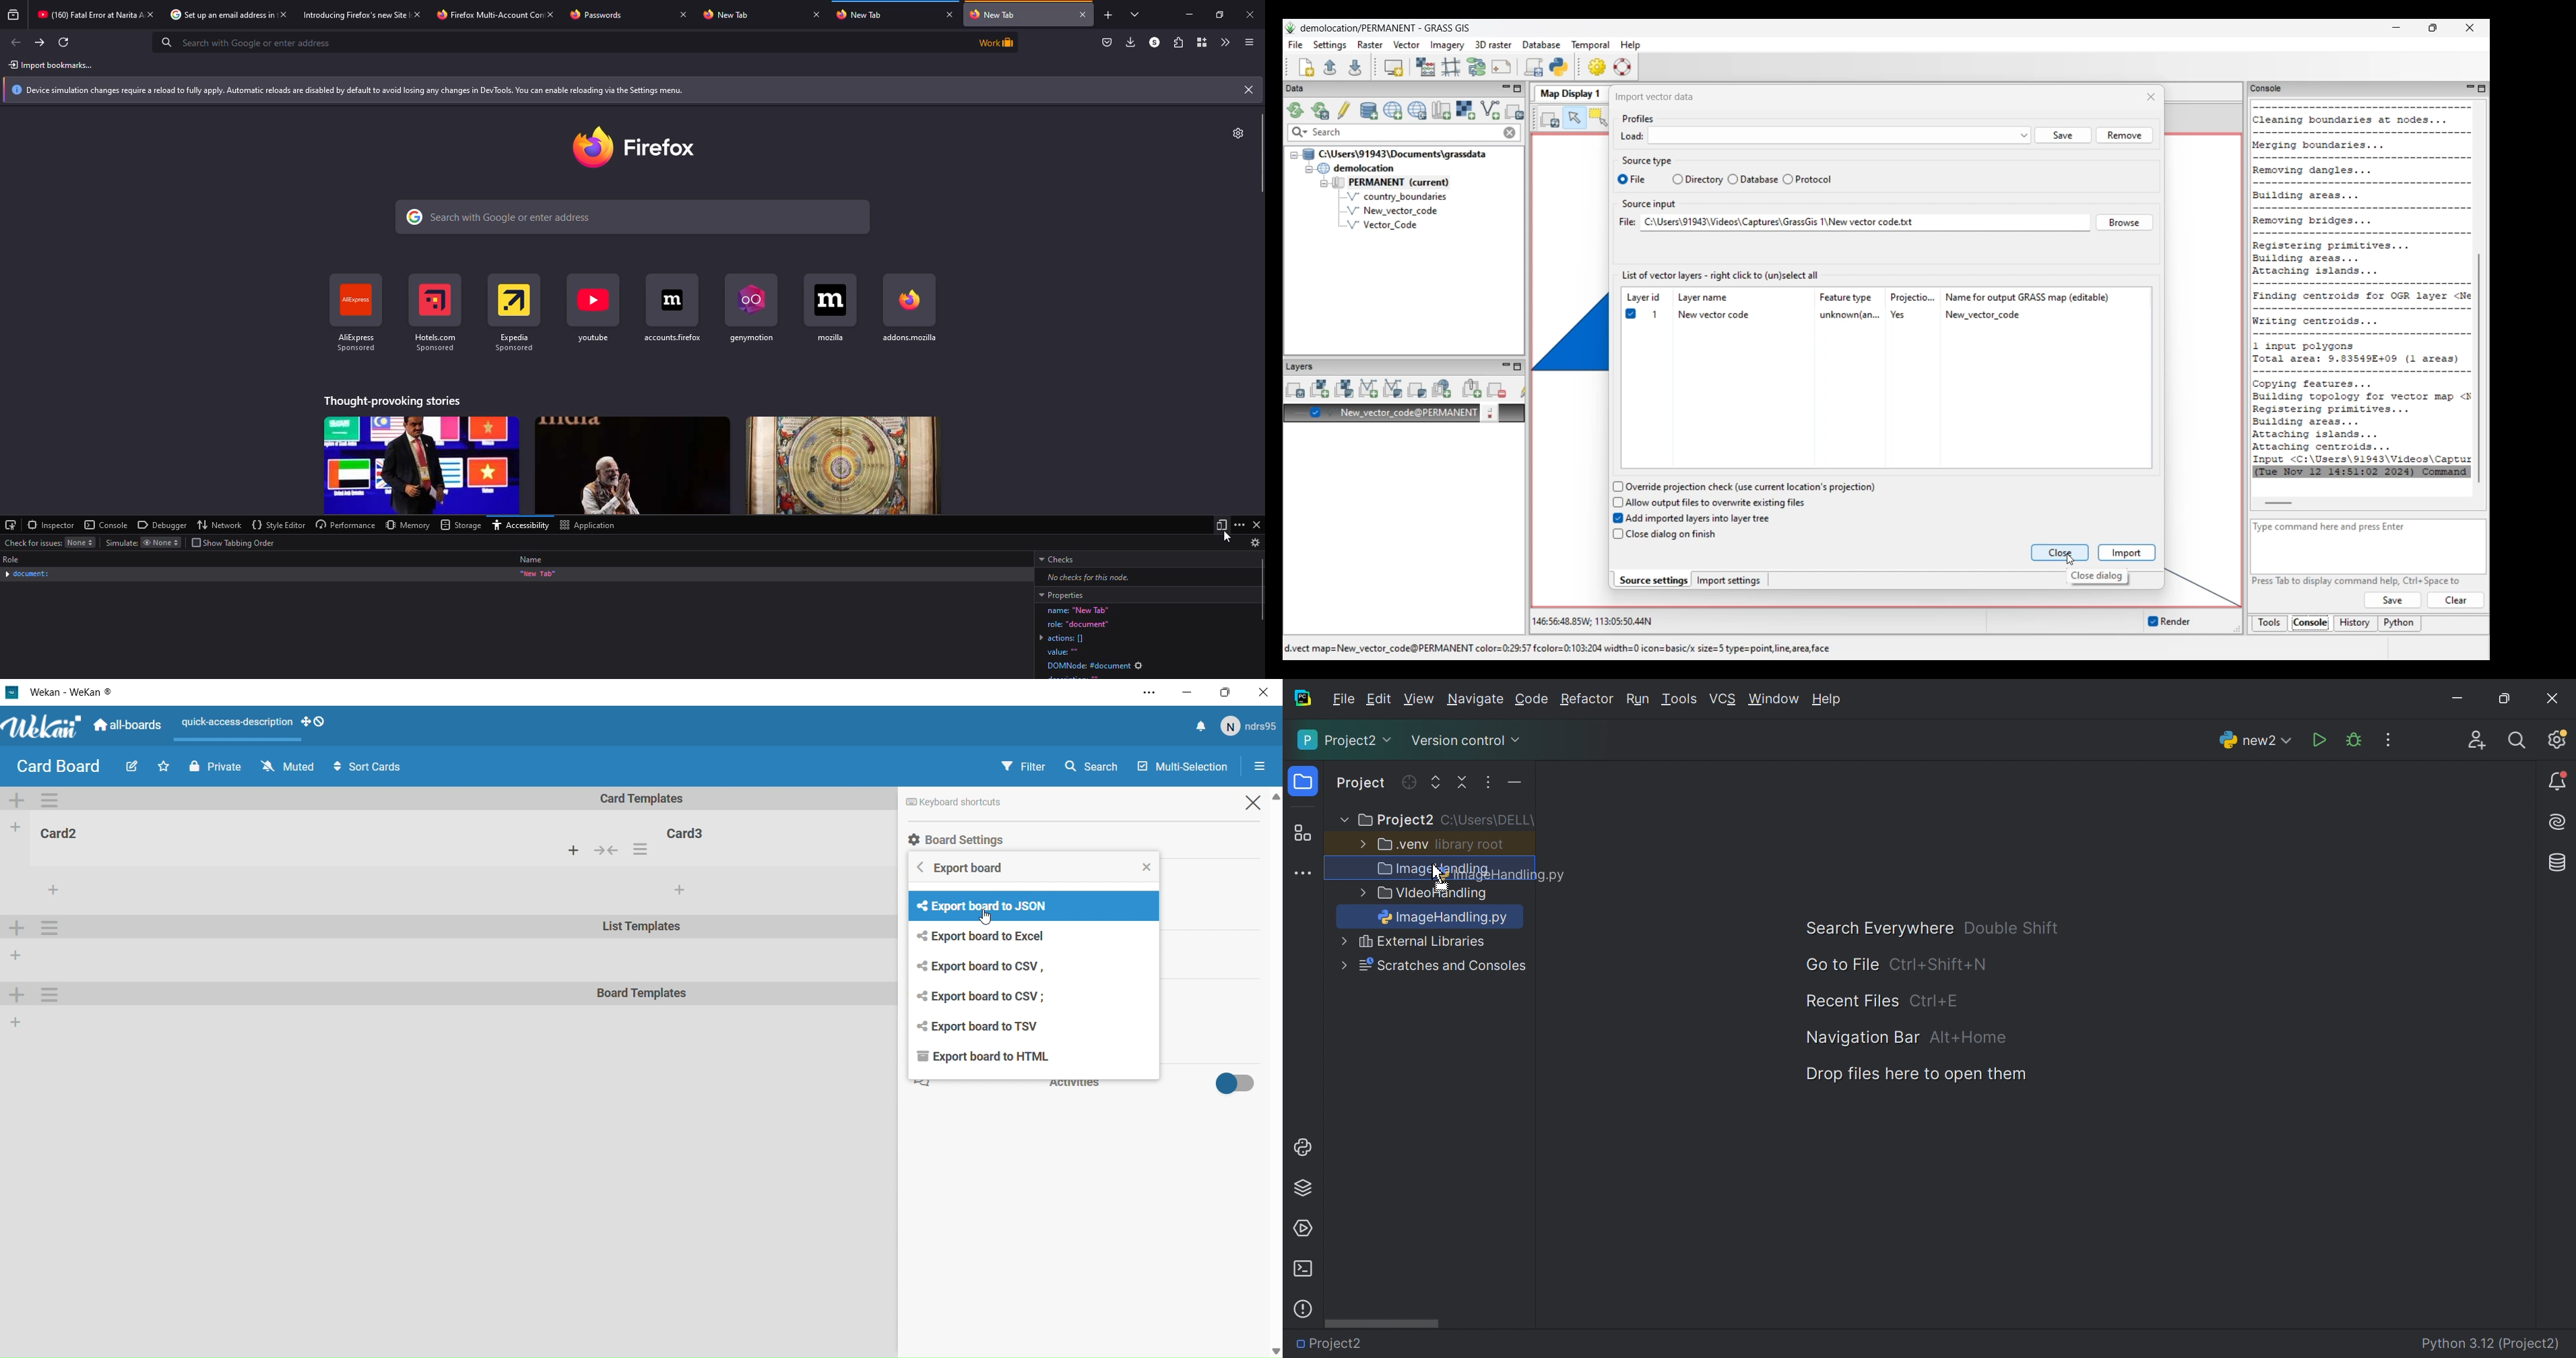 This screenshot has width=2576, height=1372. What do you see at coordinates (1336, 1344) in the screenshot?
I see `Project2` at bounding box center [1336, 1344].